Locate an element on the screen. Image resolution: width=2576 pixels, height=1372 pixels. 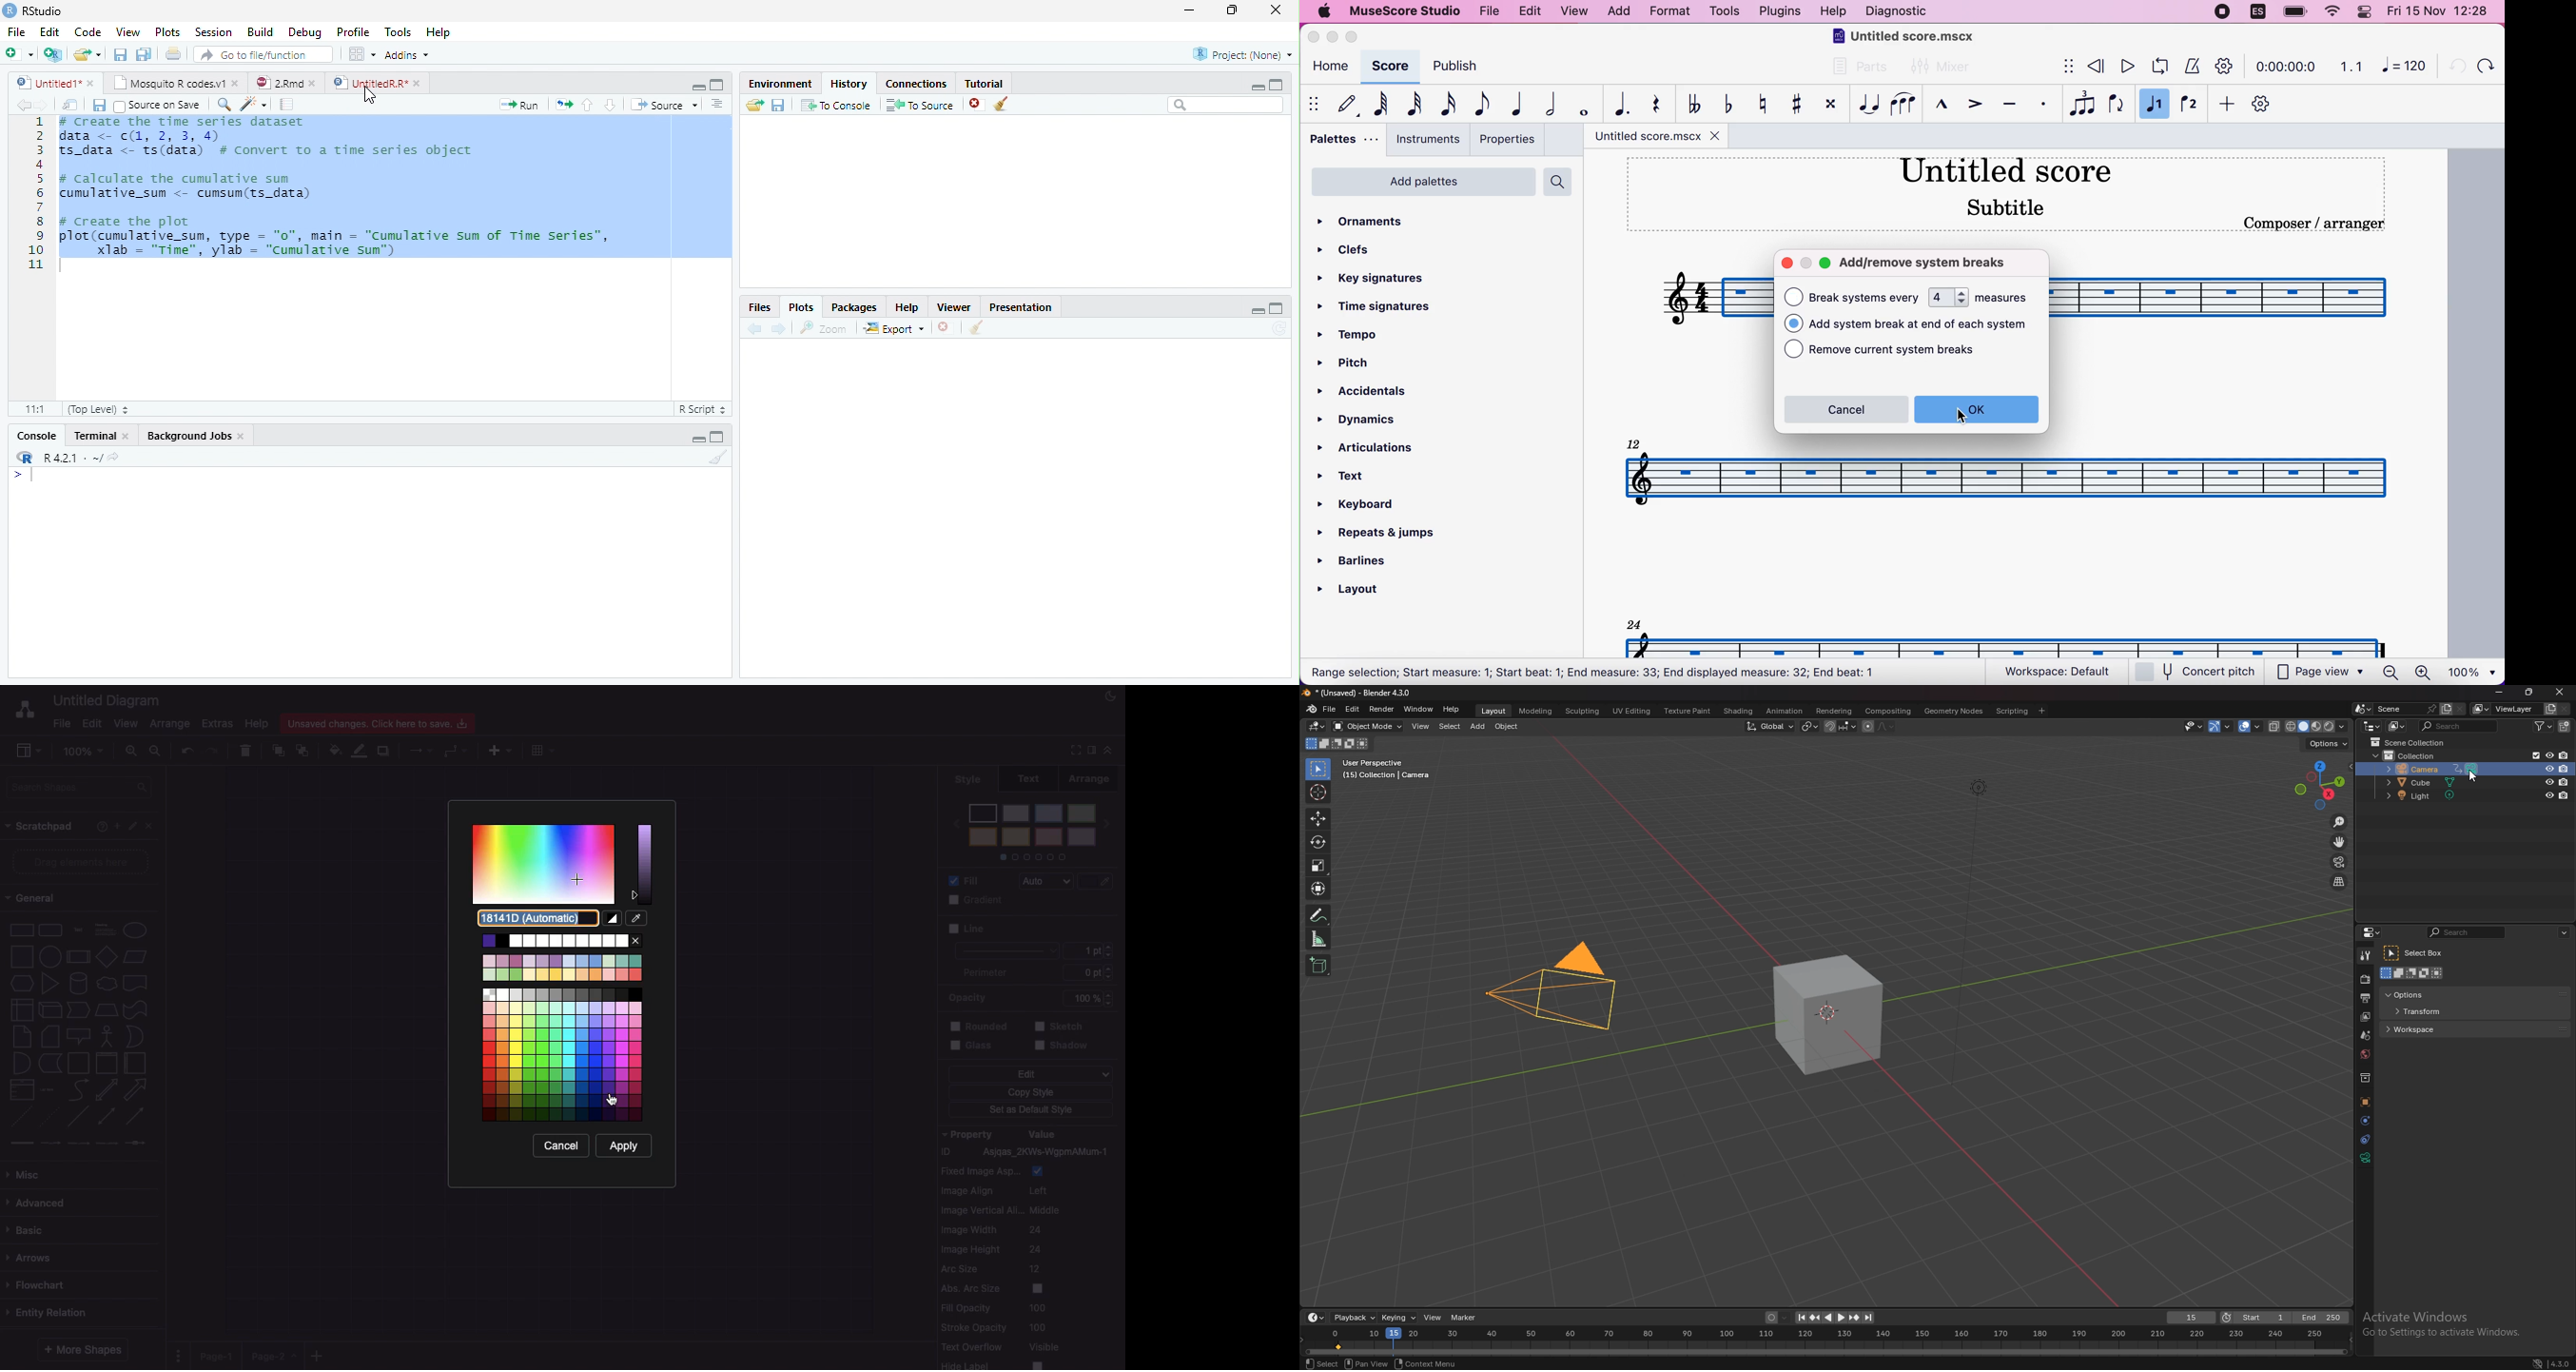
review is located at coordinates (2097, 66).